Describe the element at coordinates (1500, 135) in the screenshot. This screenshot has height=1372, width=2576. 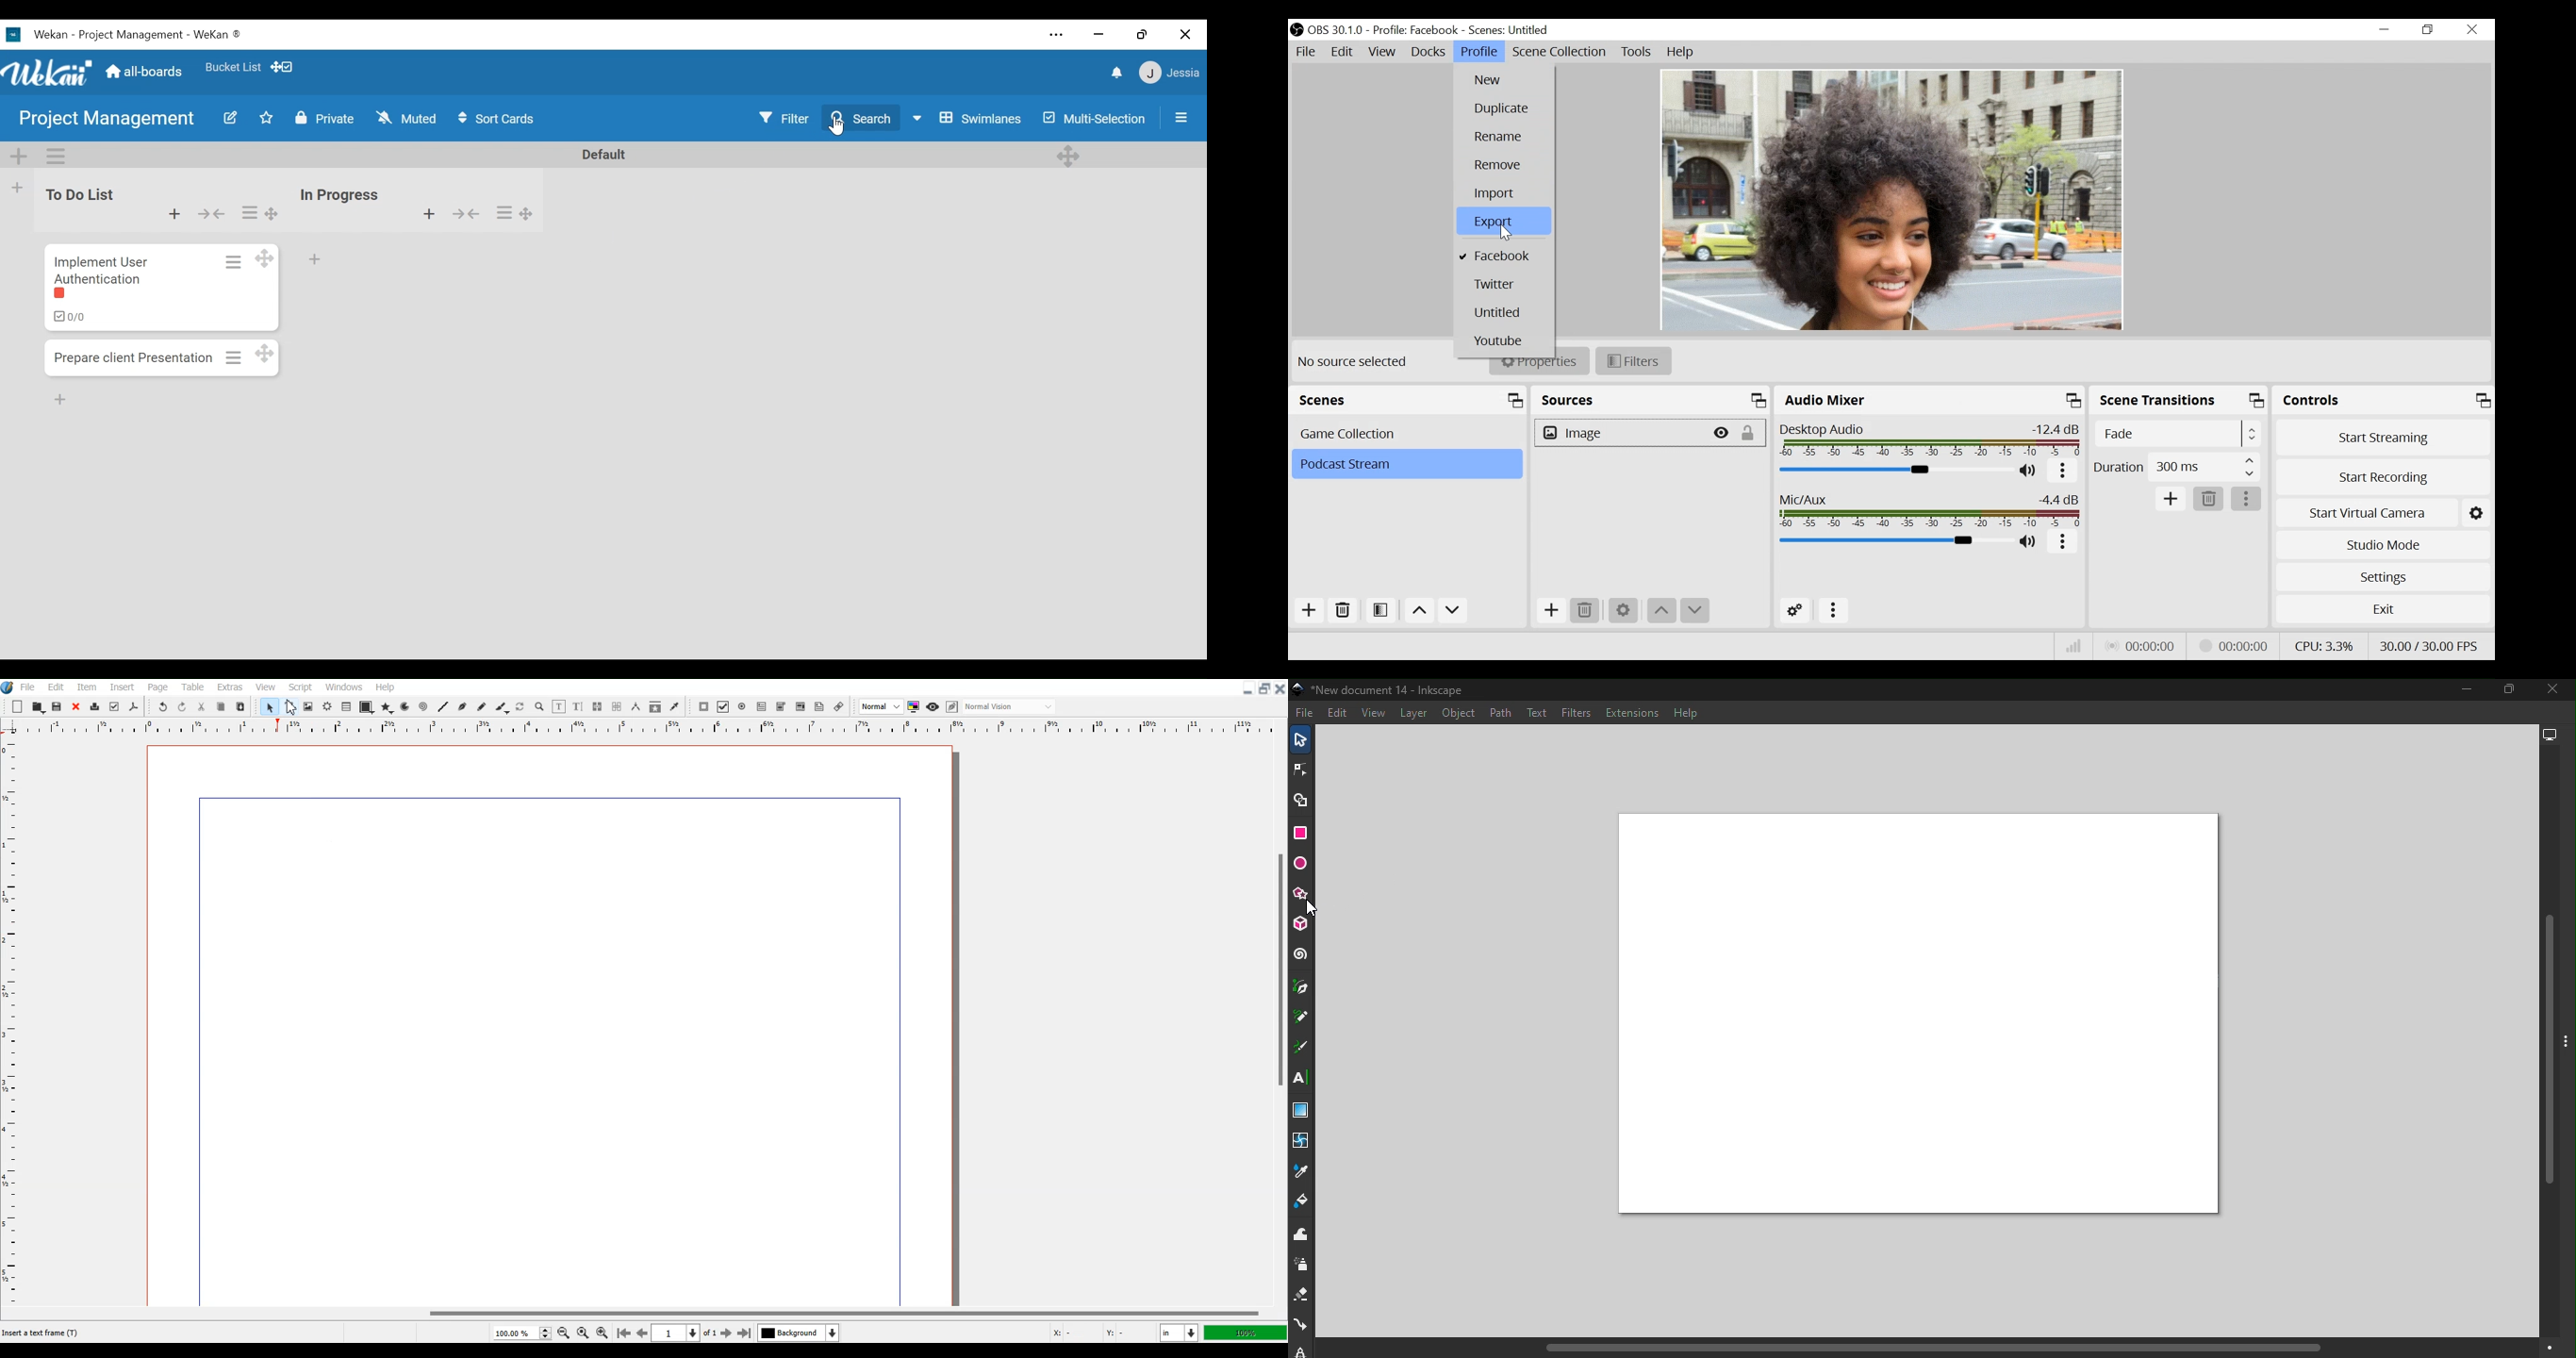
I see `Rename` at that location.